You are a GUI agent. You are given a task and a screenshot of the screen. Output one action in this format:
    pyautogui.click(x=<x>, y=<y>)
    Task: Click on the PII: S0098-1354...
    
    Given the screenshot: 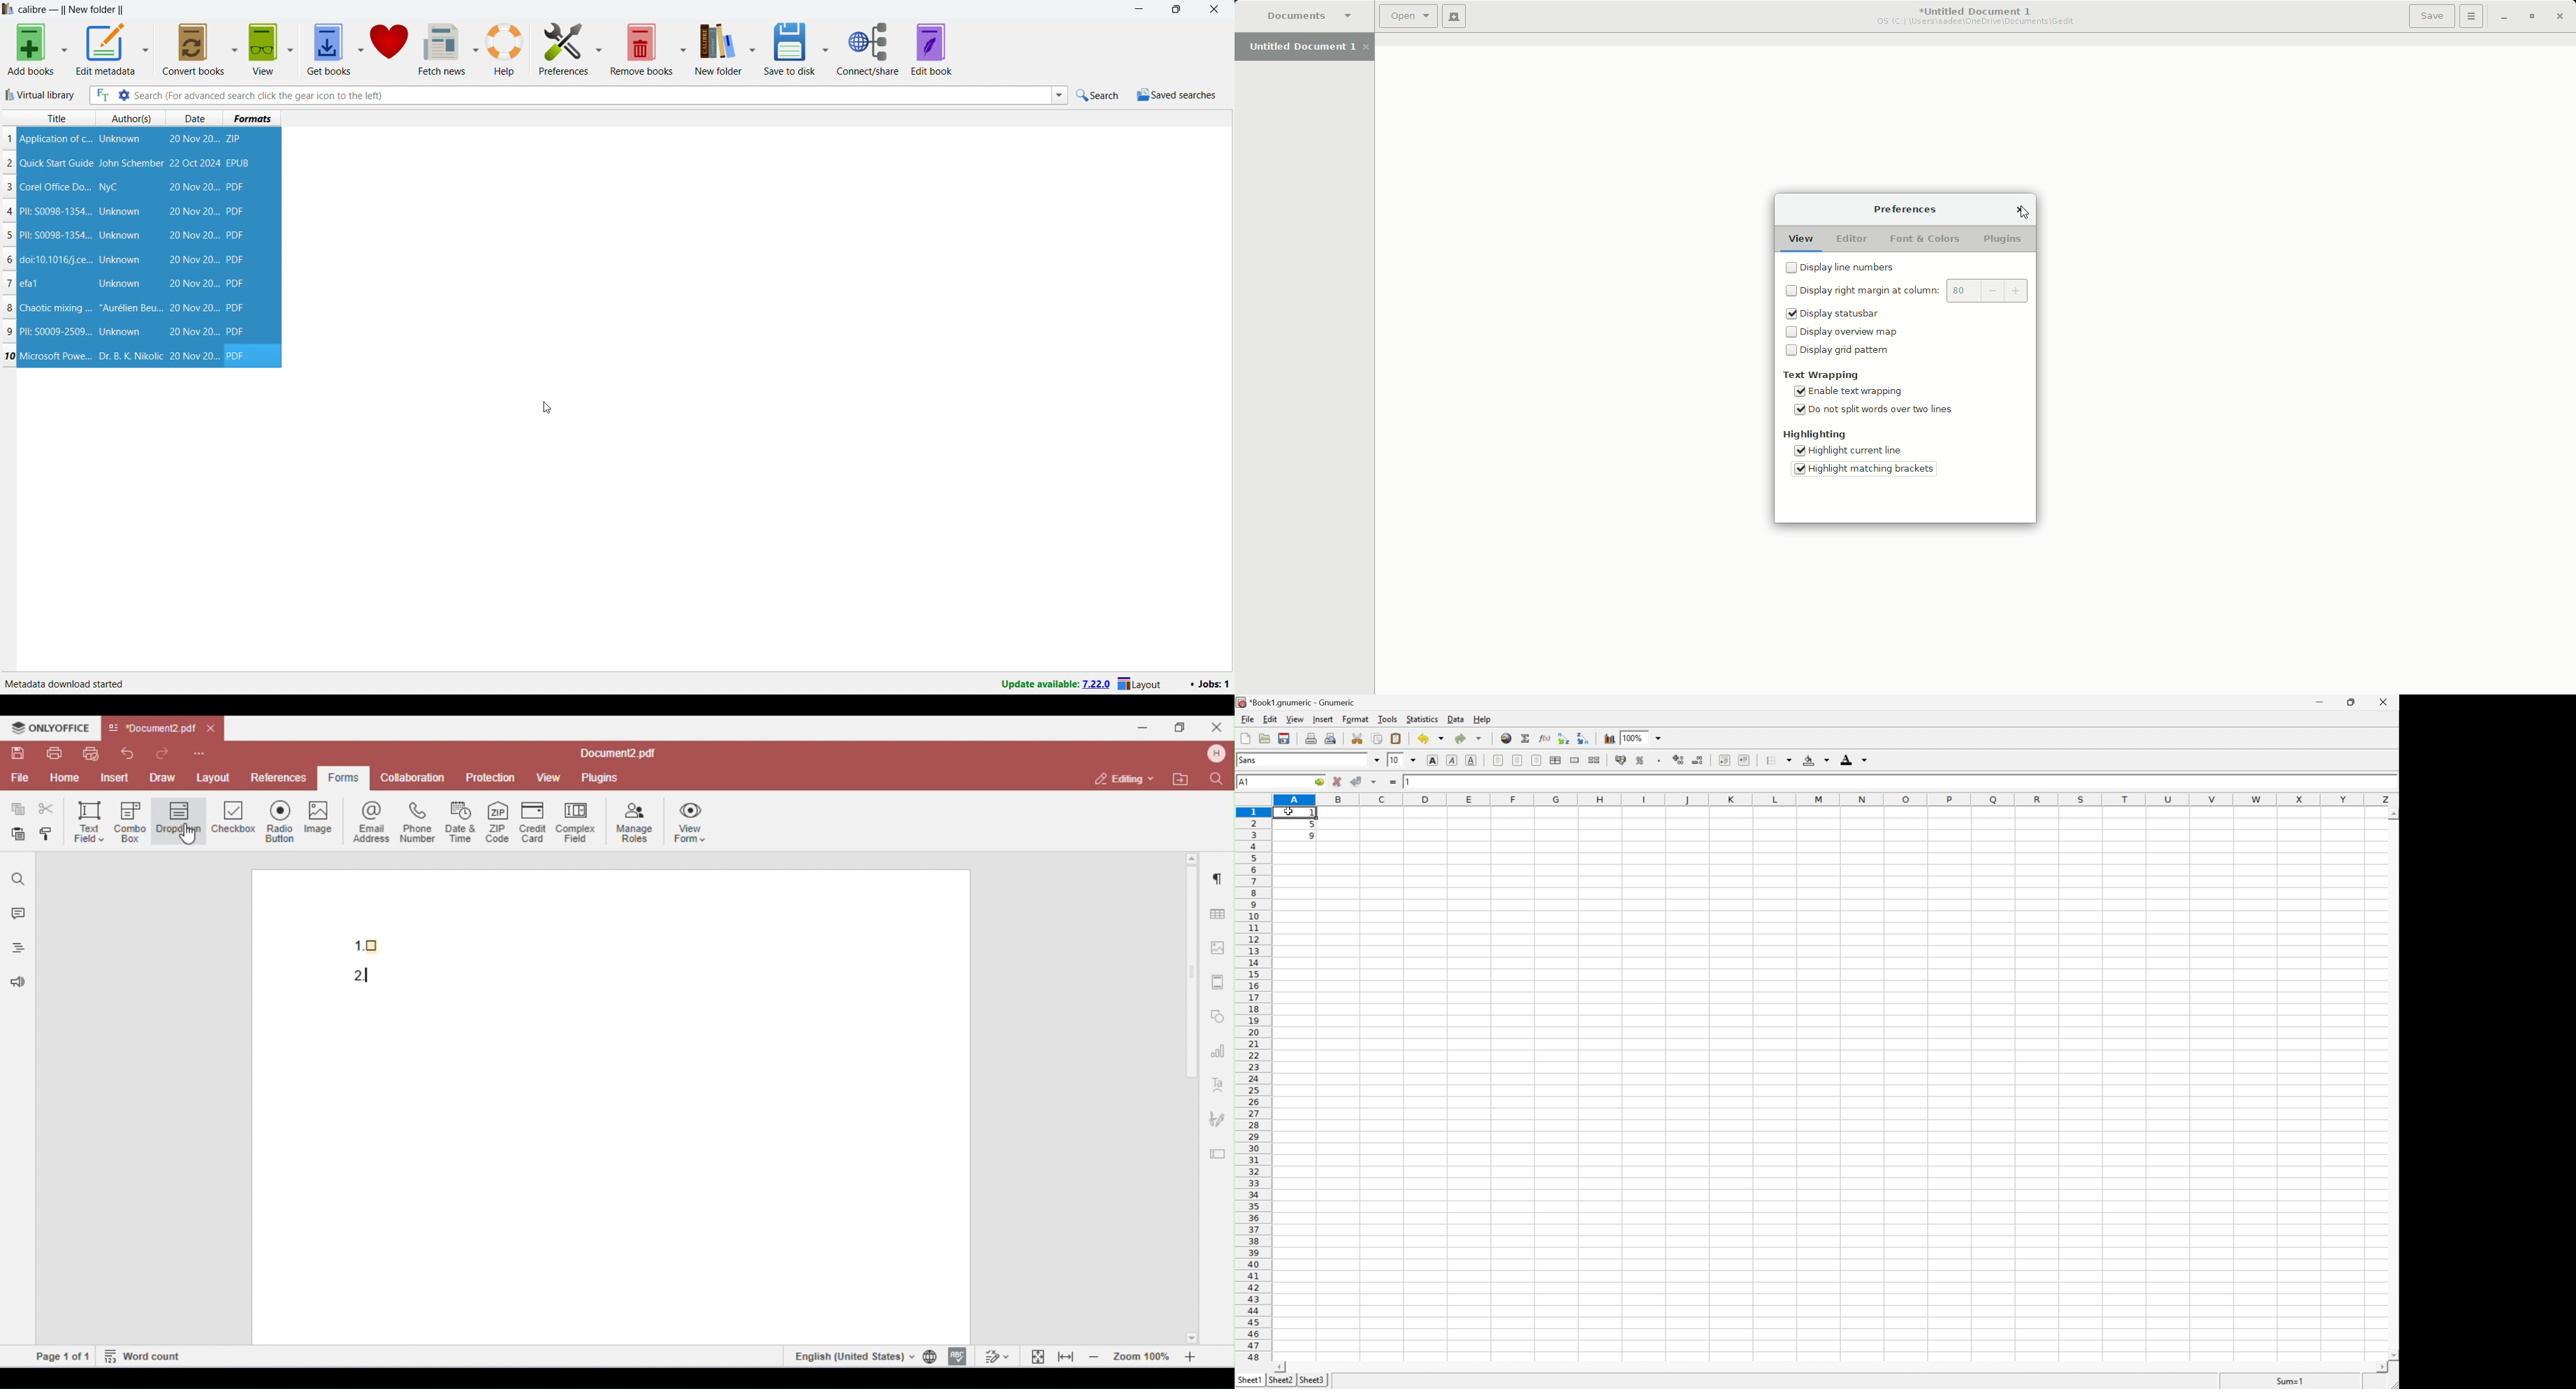 What is the action you would take?
    pyautogui.click(x=56, y=212)
    